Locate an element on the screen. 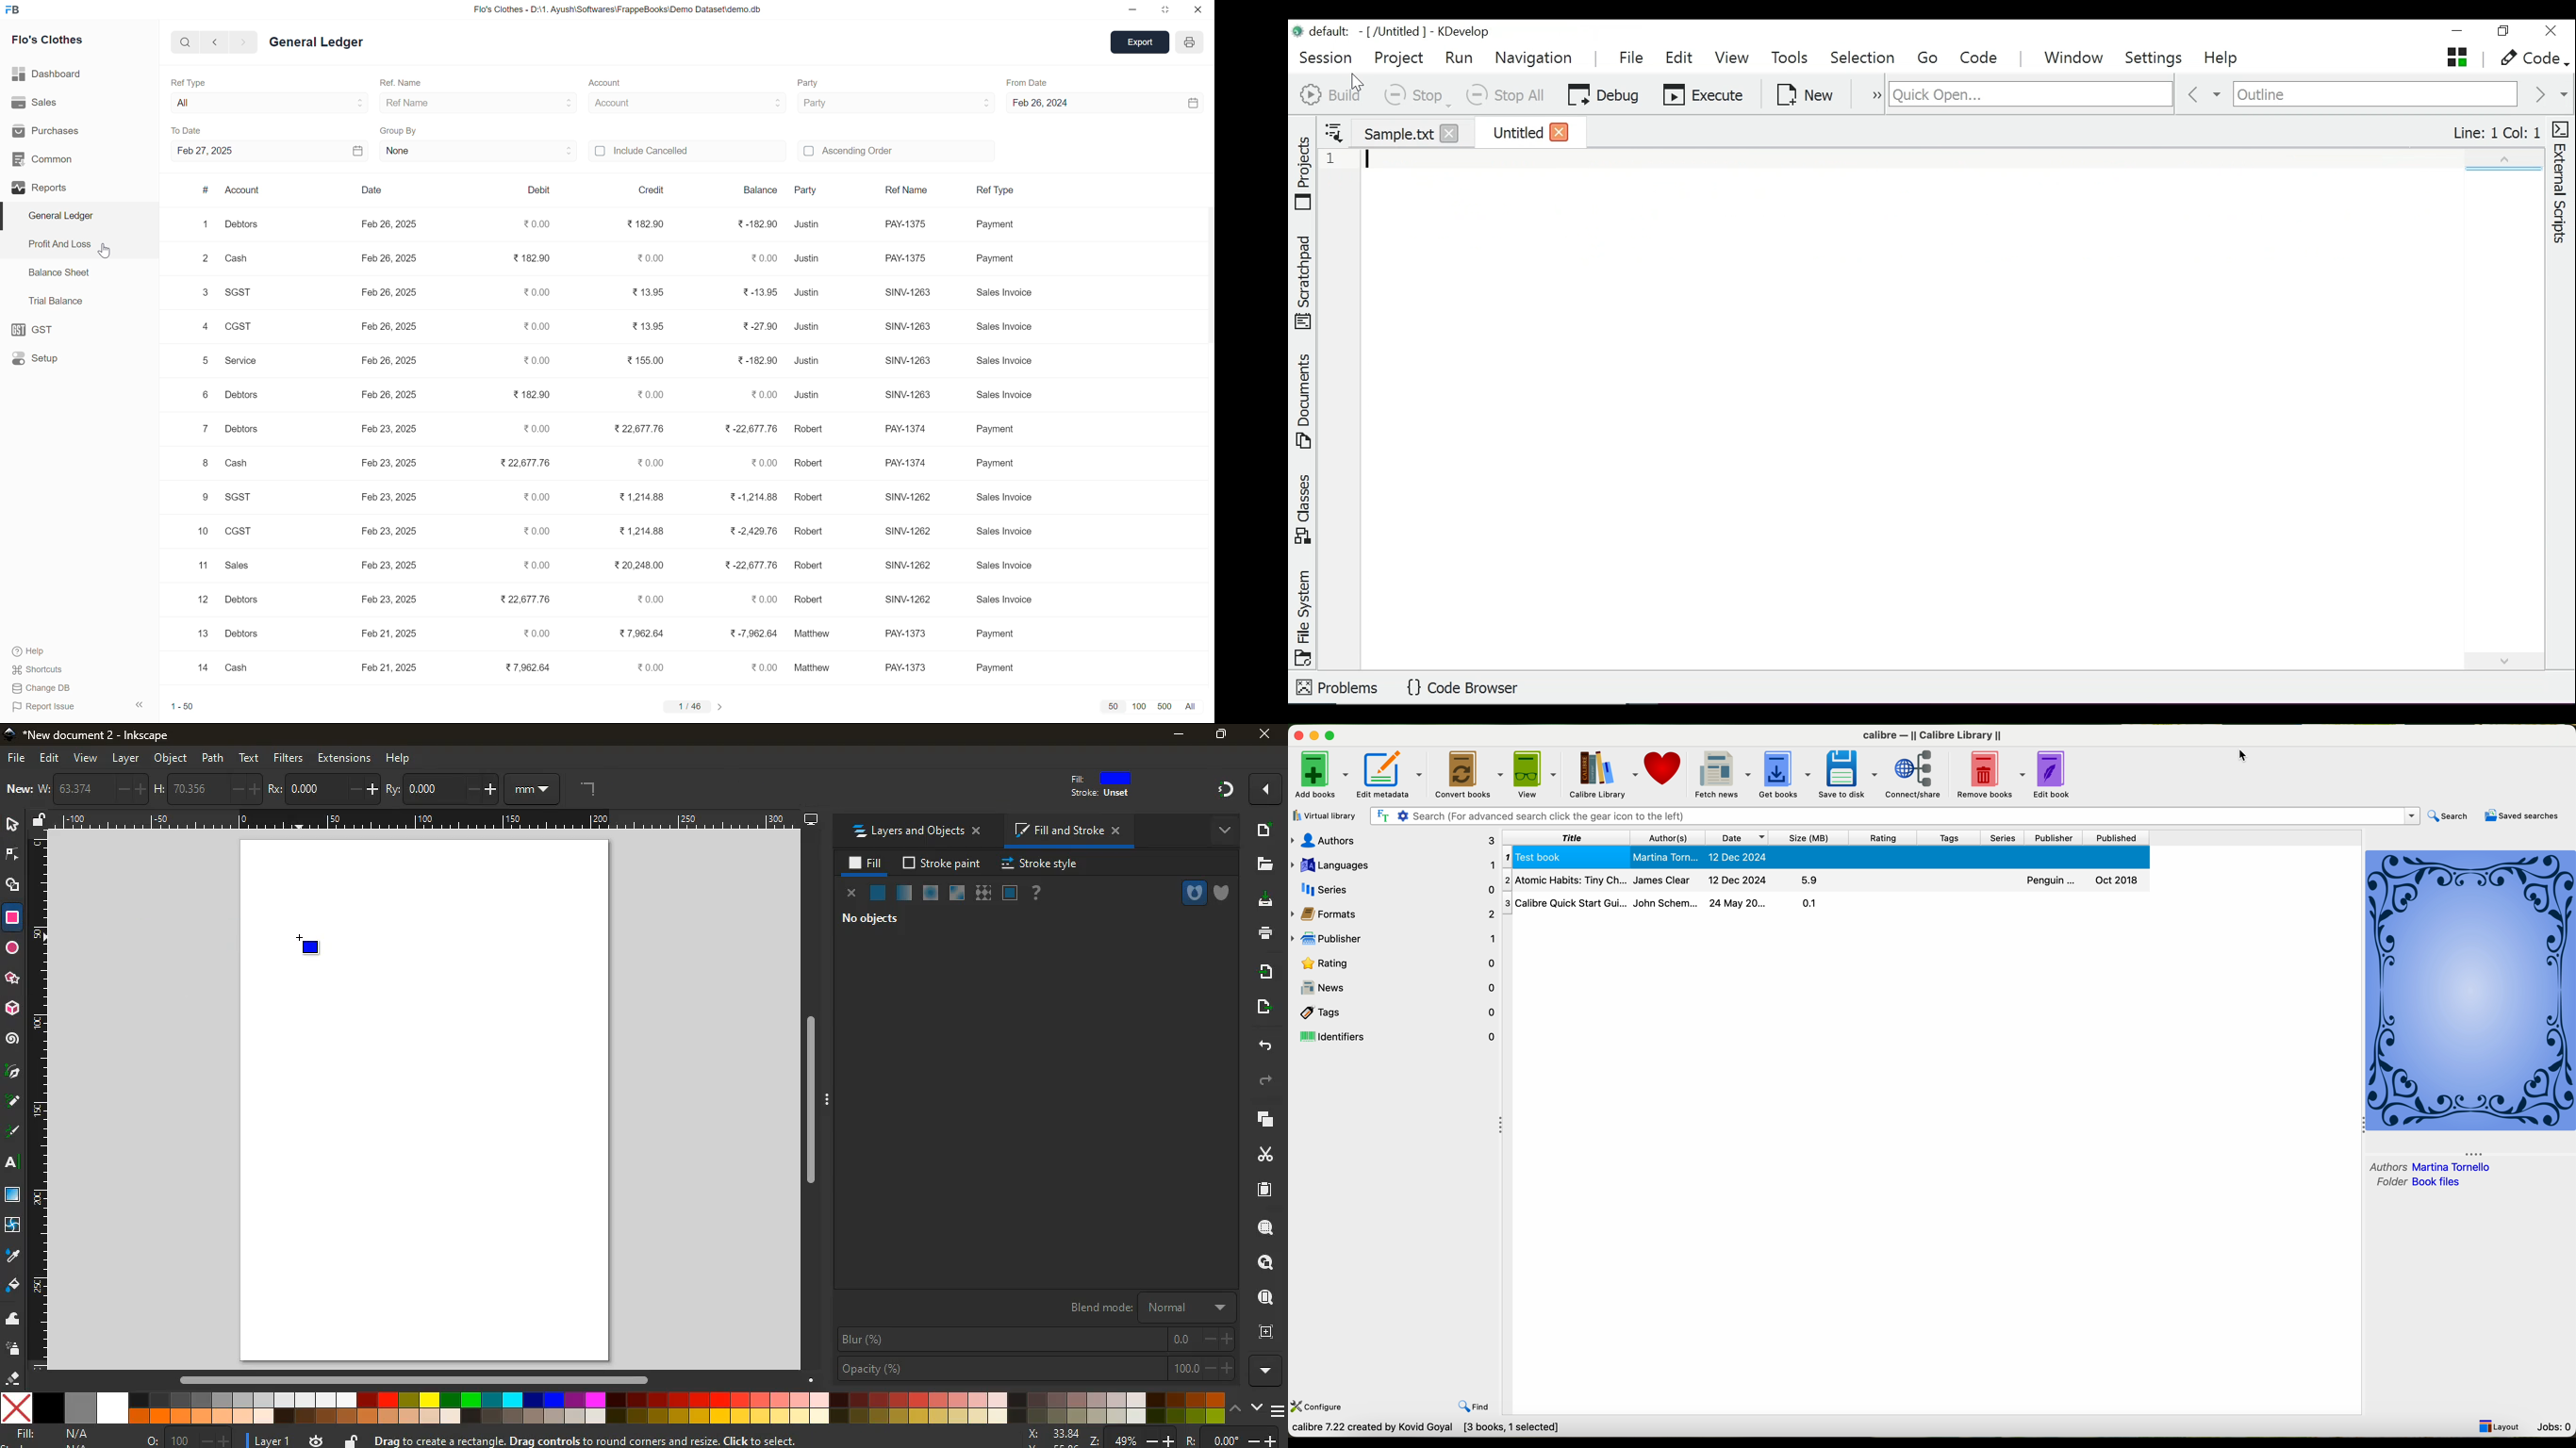  Account is located at coordinates (245, 194).